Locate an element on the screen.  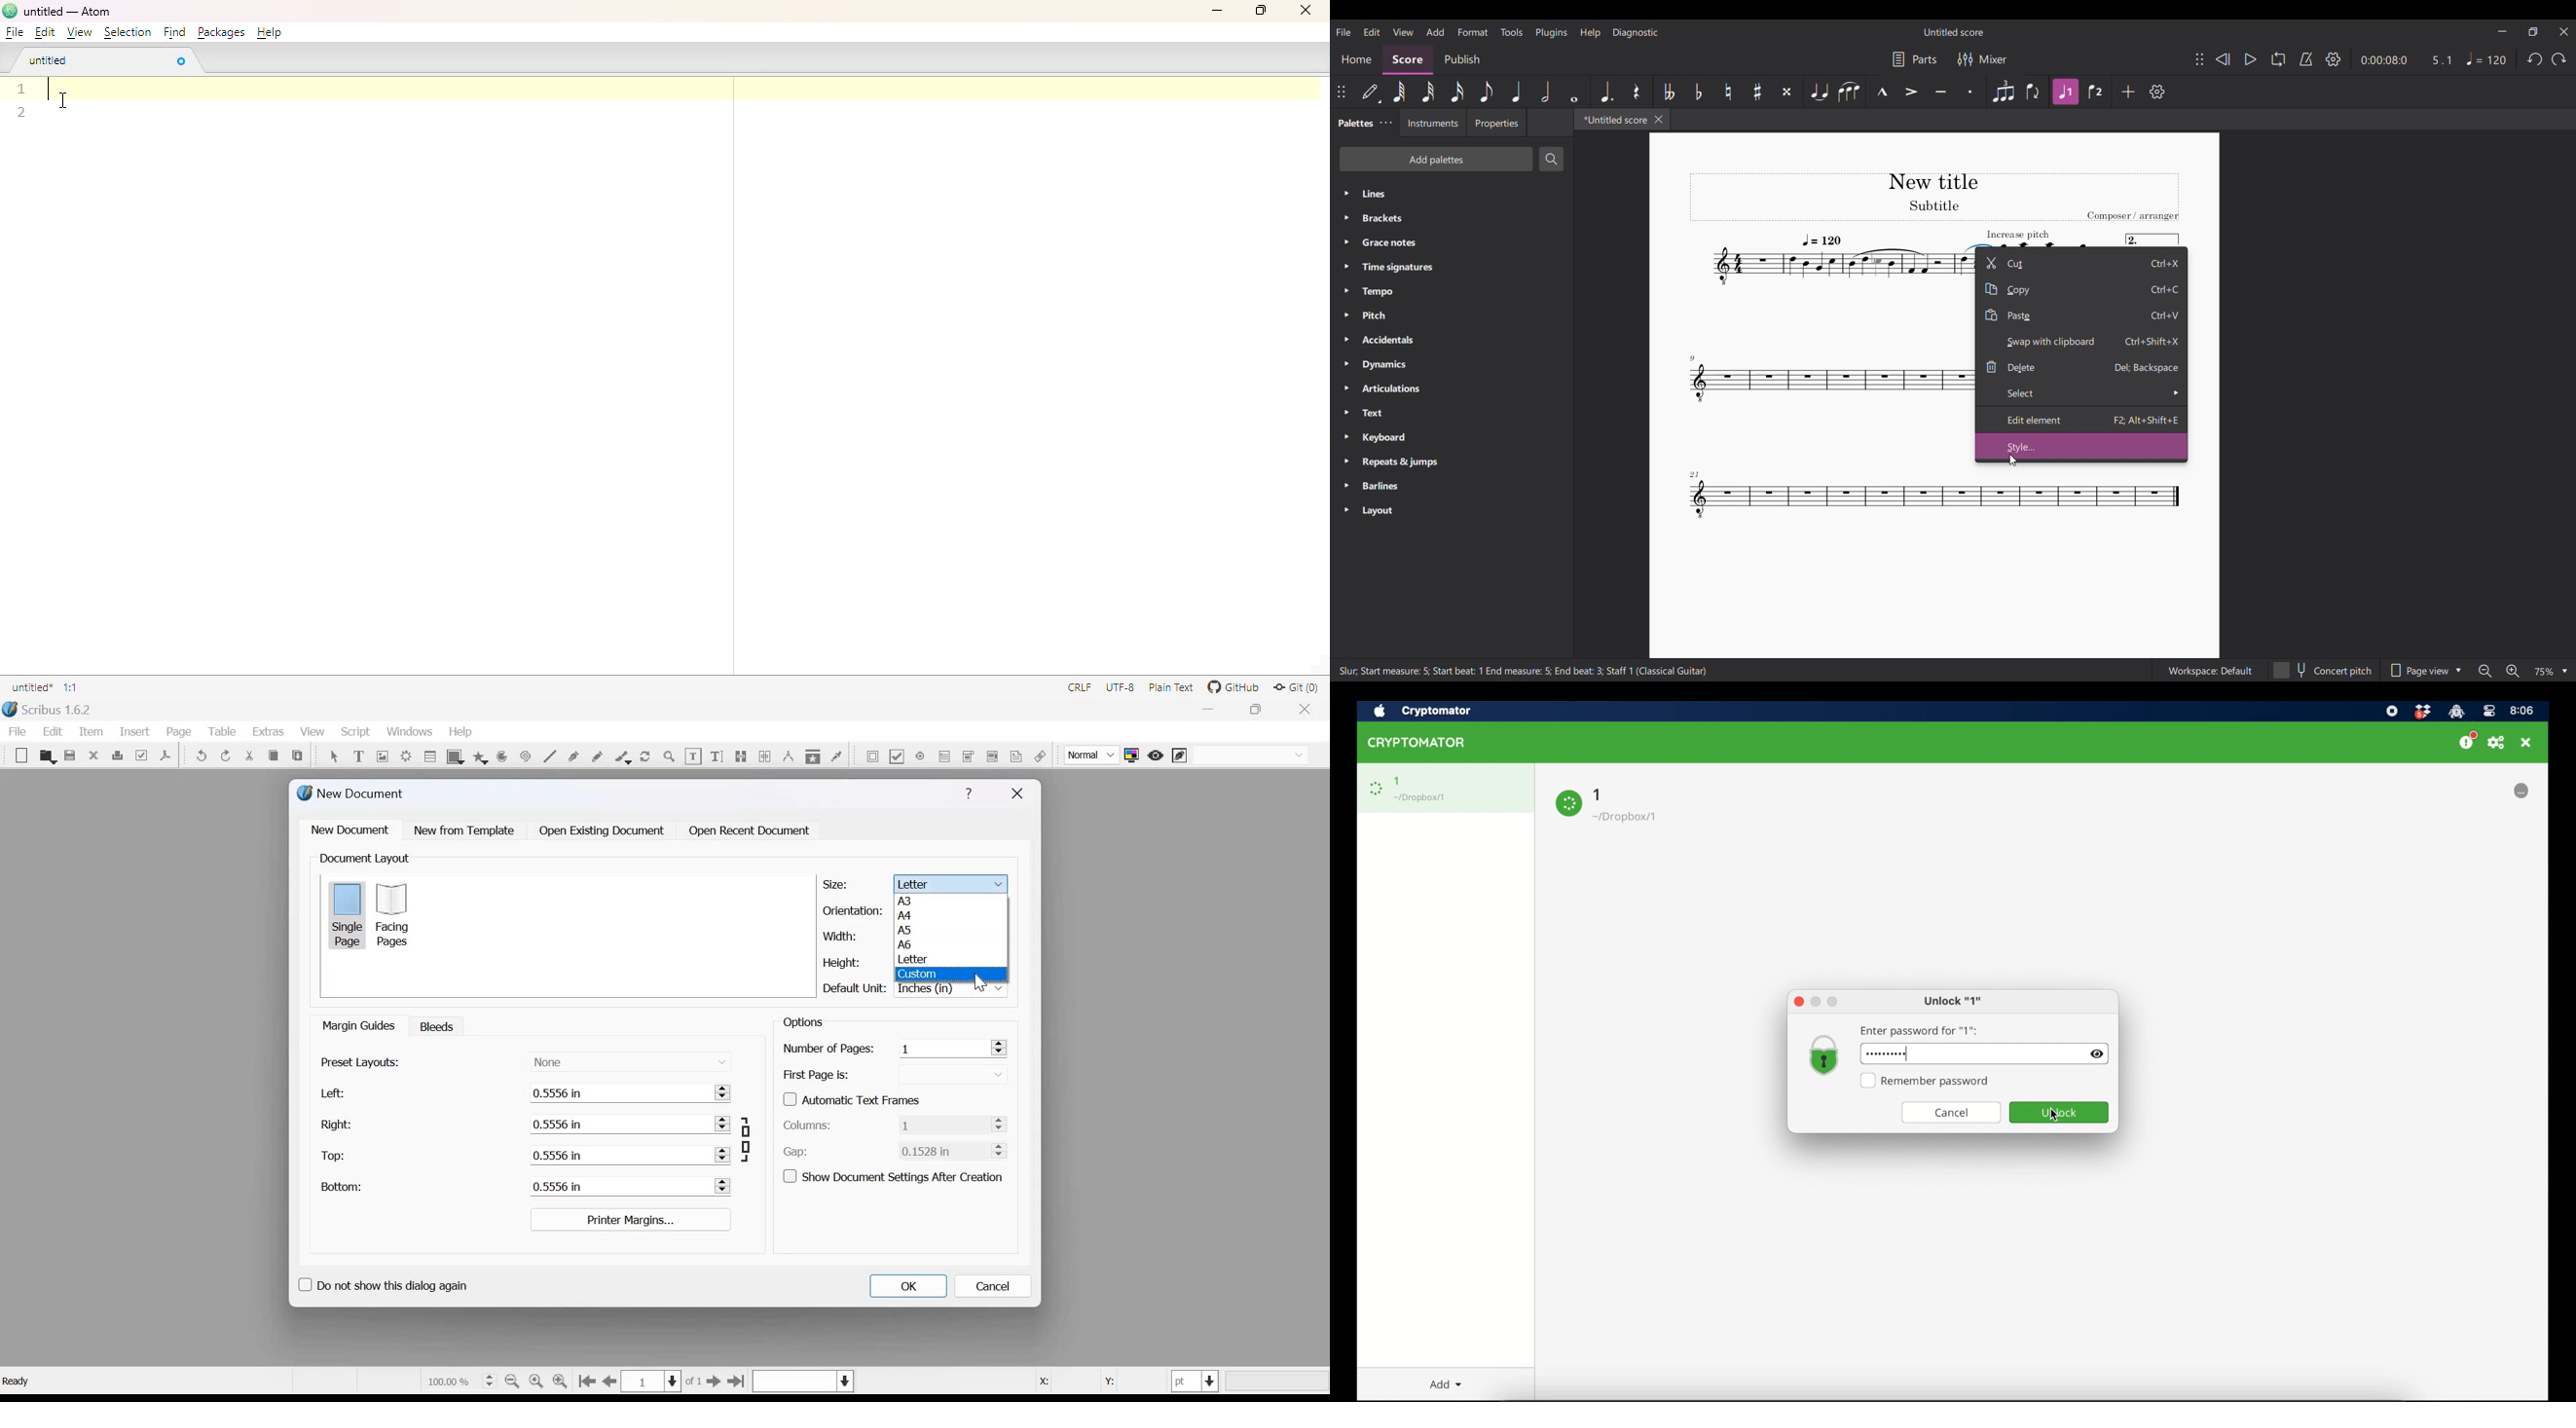
Edit text with story editor is located at coordinates (717, 754).